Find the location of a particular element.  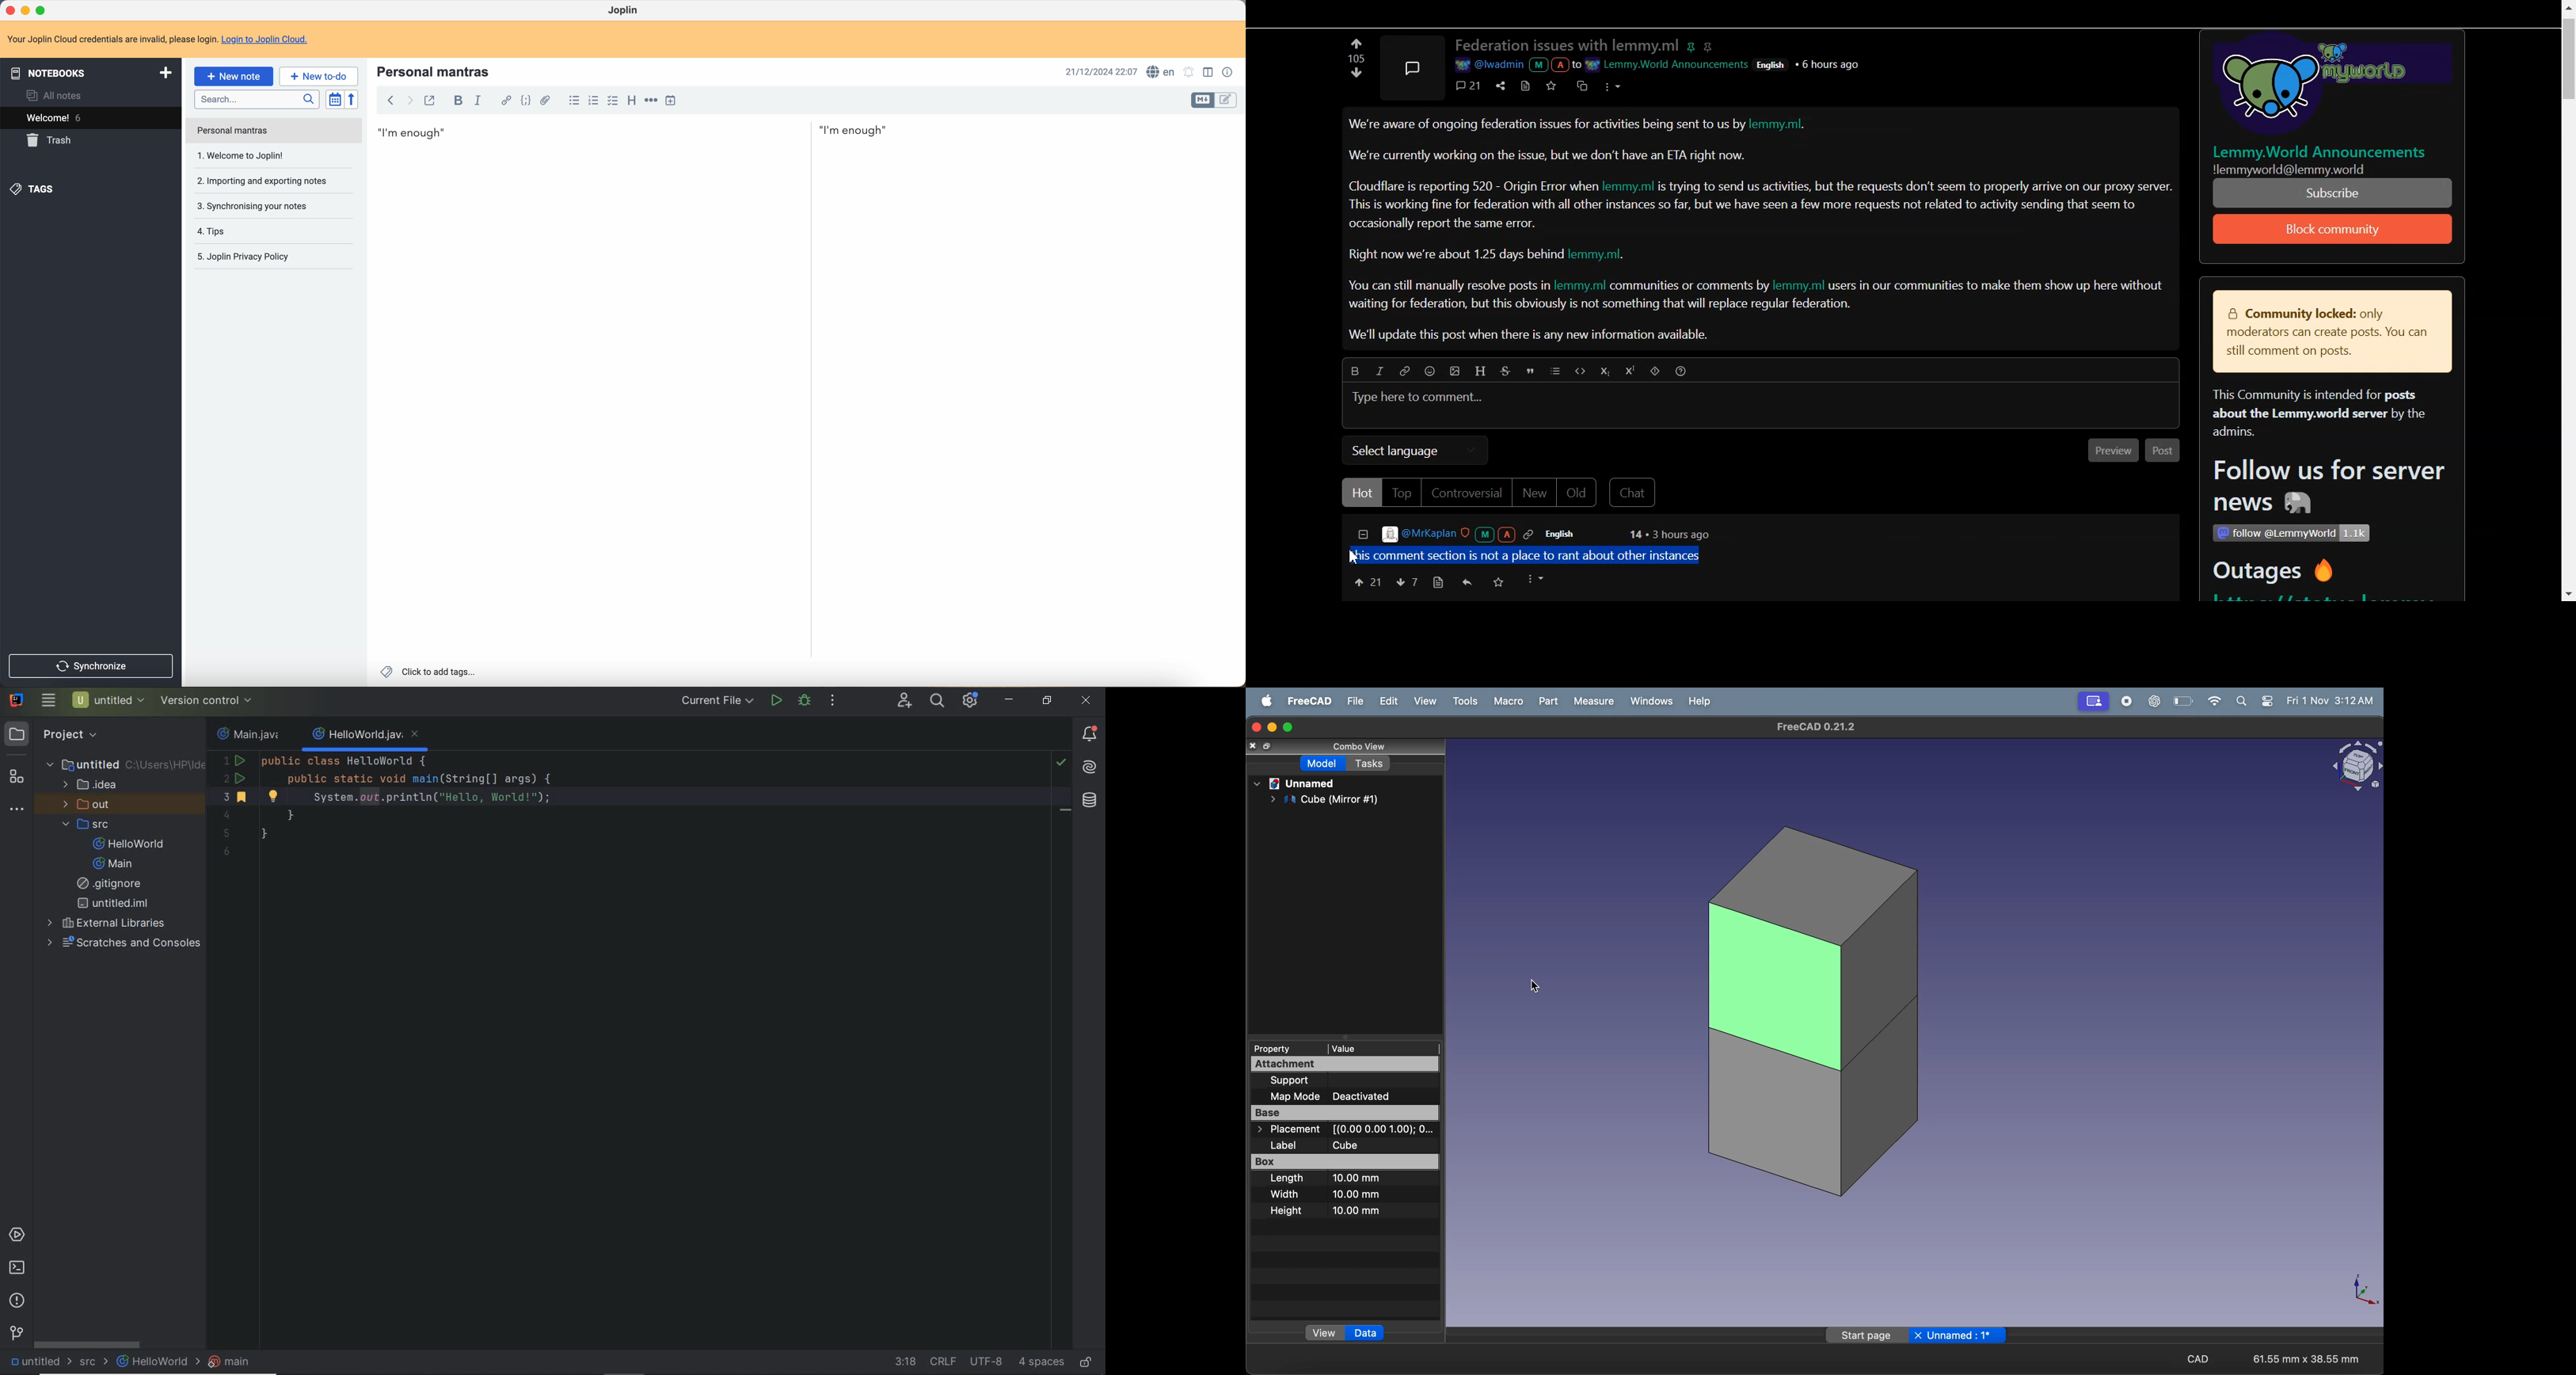

Base is located at coordinates (1344, 1112).